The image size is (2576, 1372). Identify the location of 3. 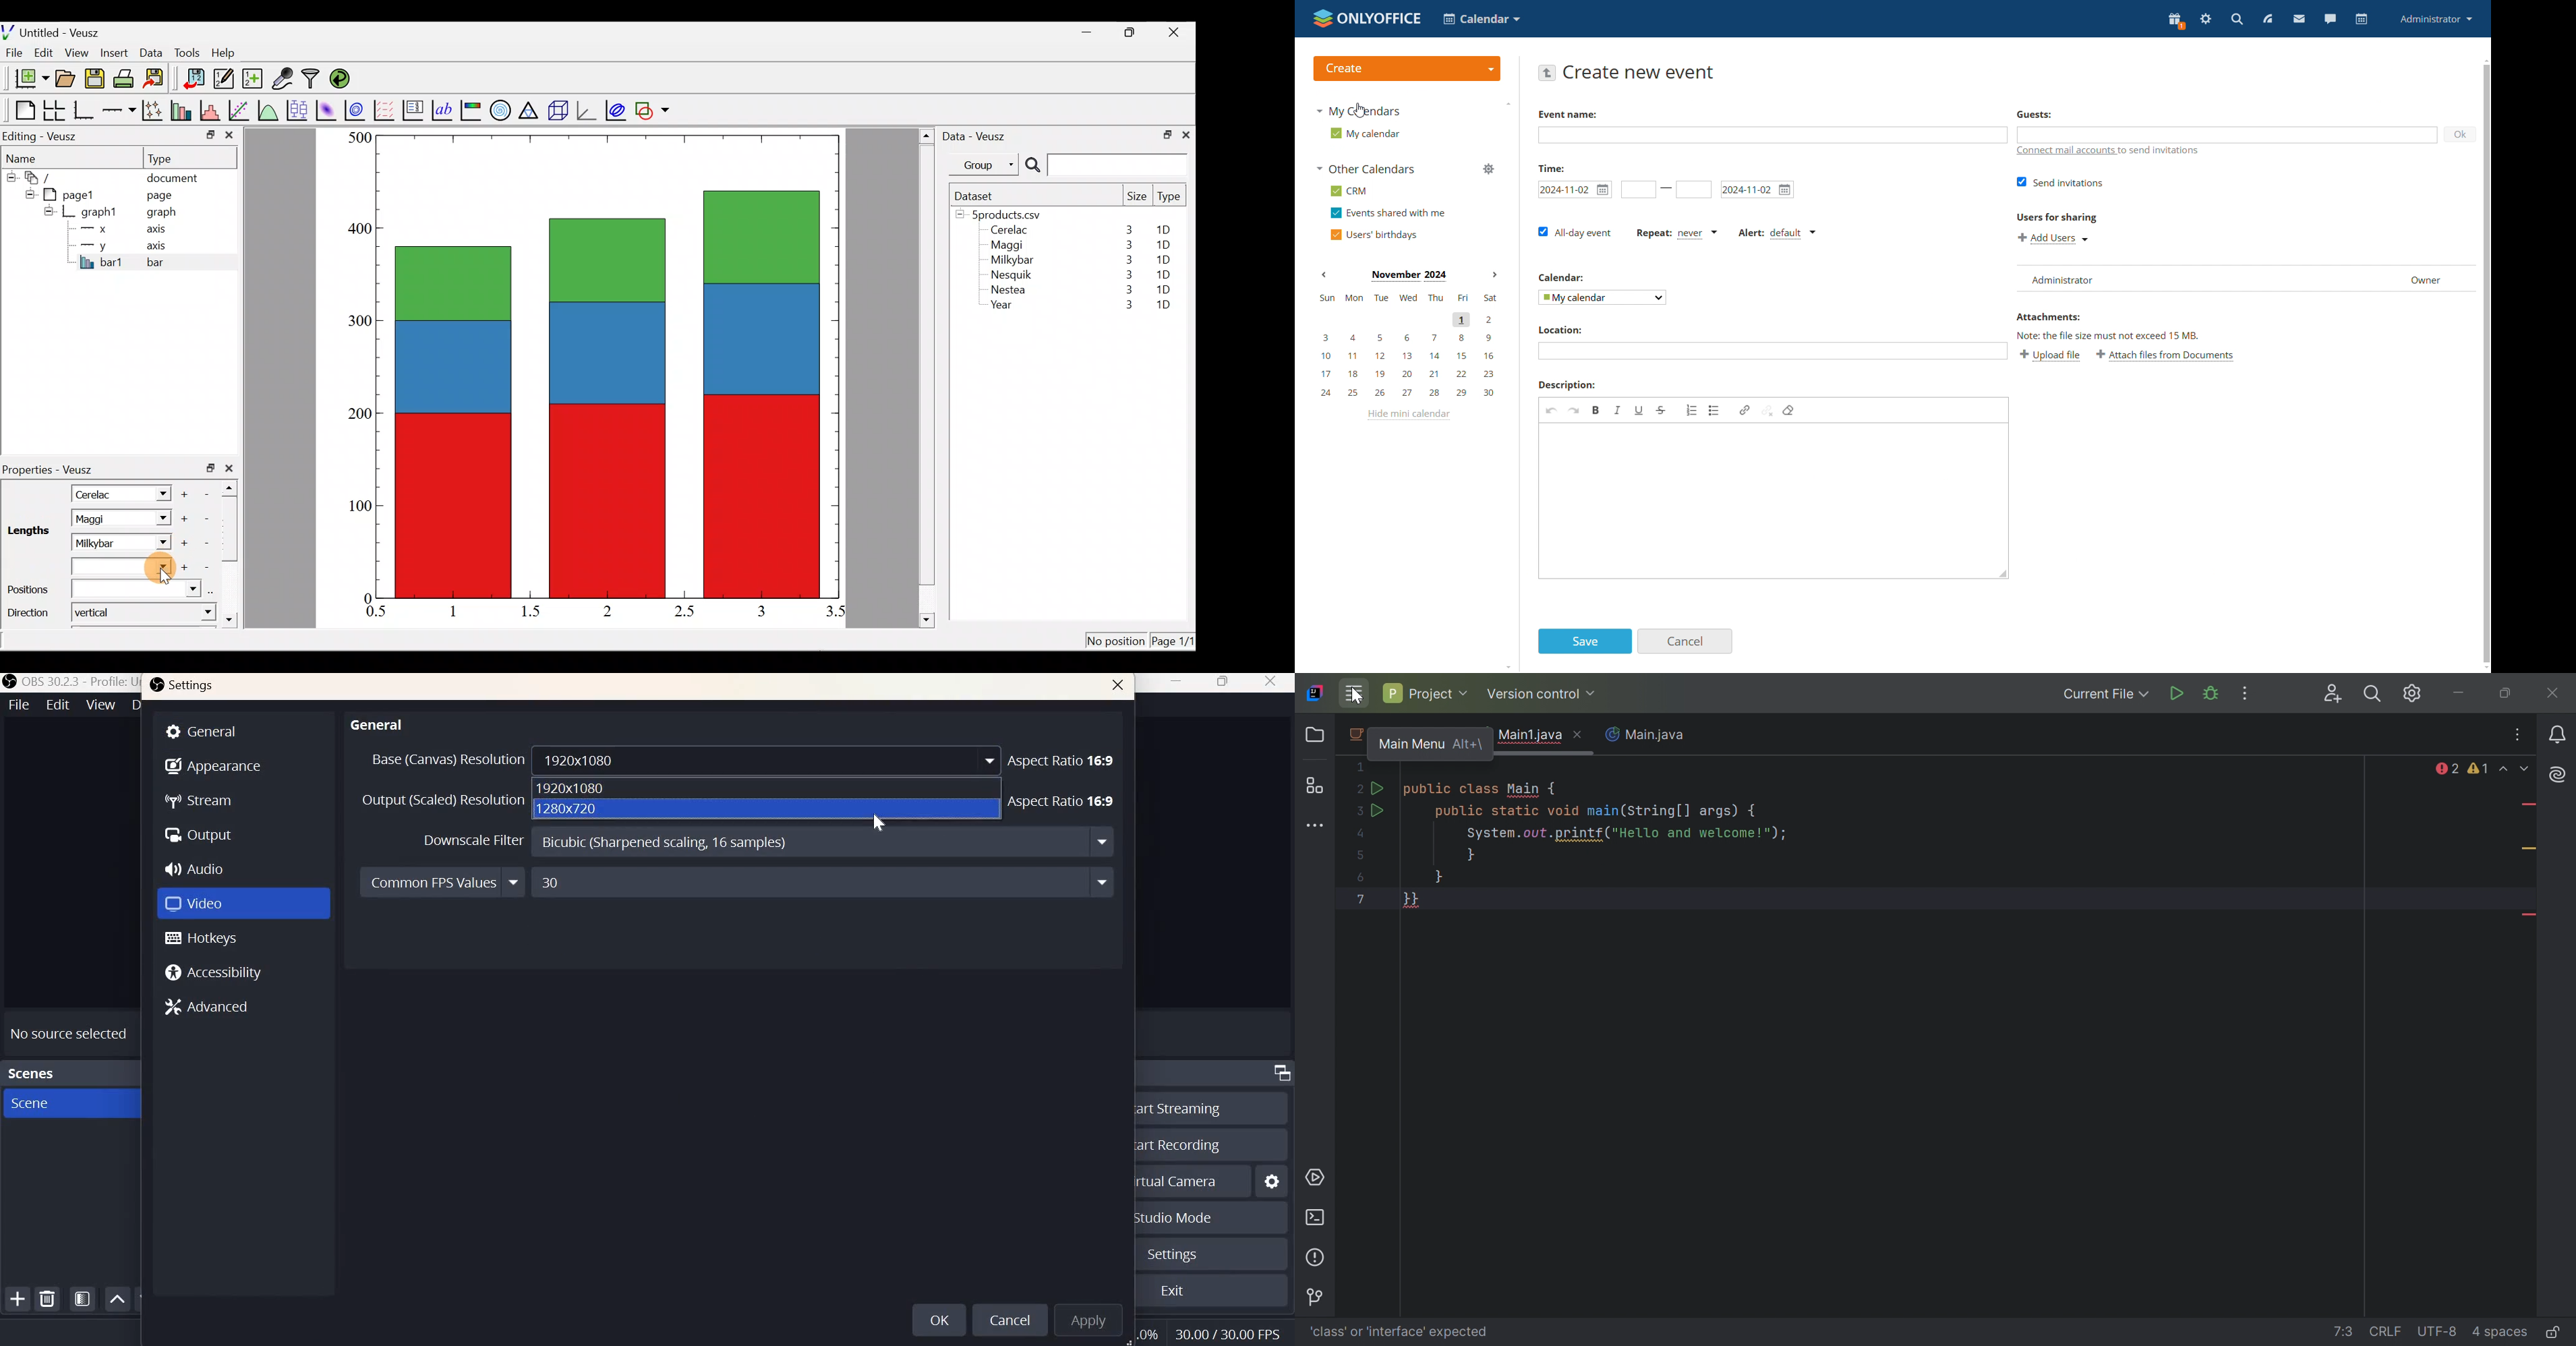
(1126, 245).